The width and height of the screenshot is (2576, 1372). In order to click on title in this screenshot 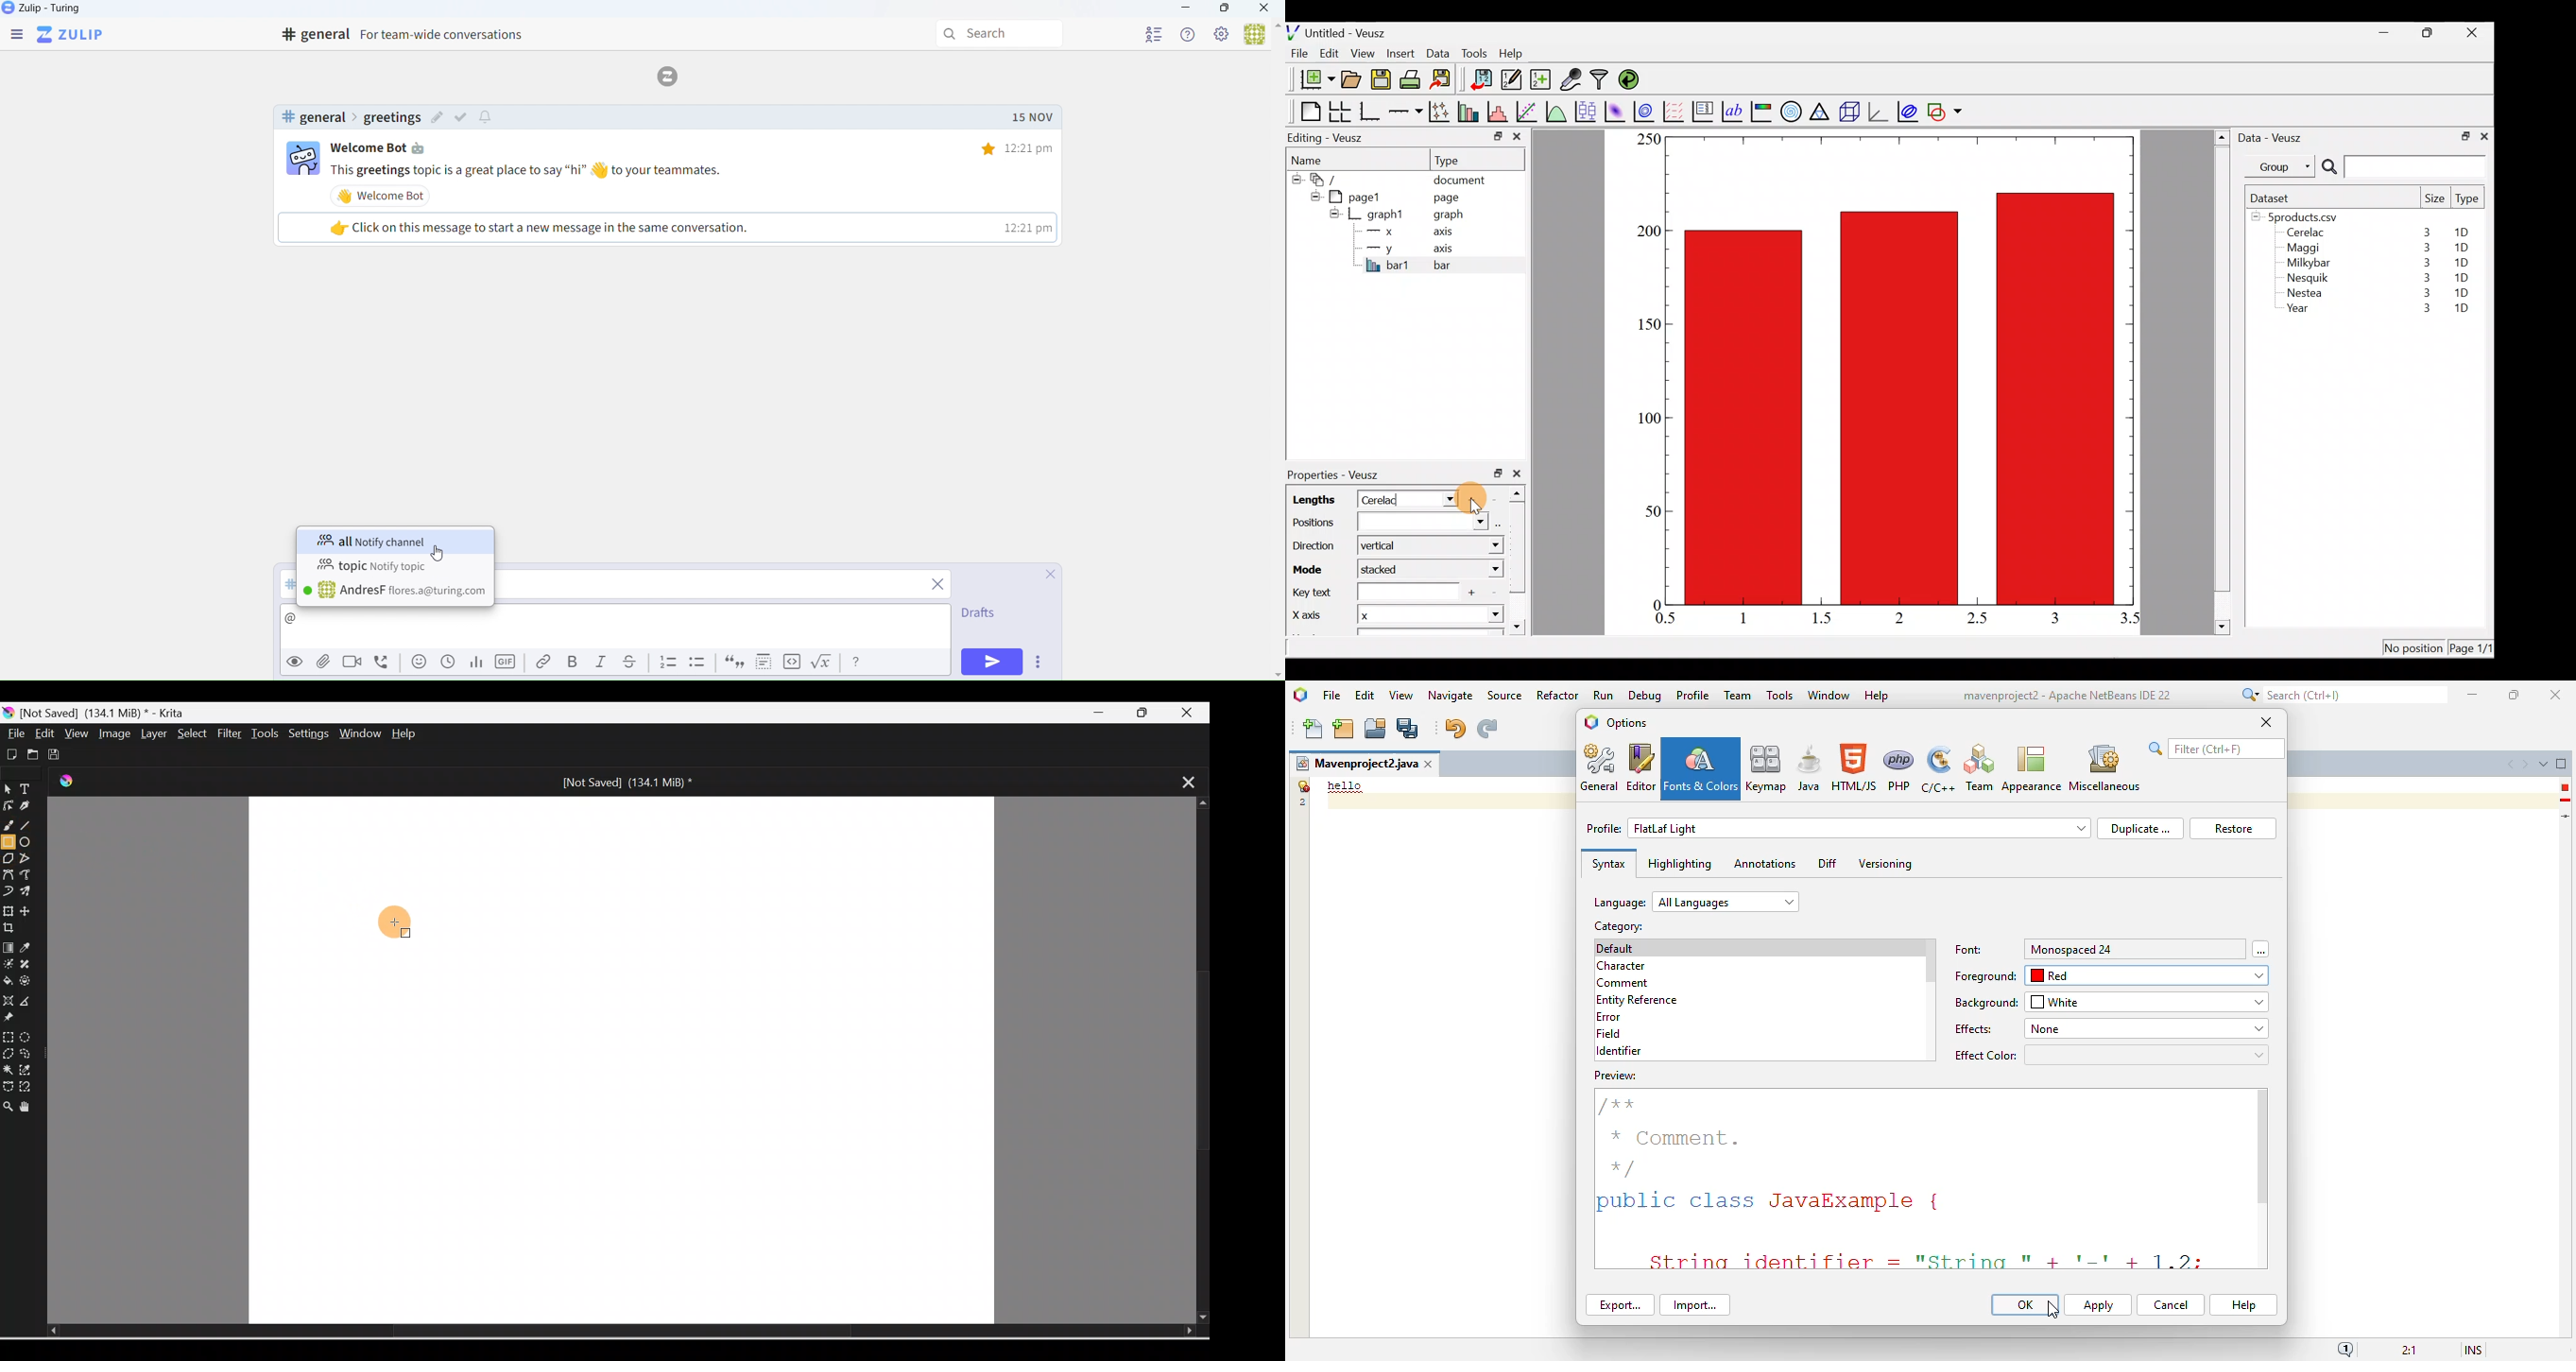, I will do `click(2066, 696)`.